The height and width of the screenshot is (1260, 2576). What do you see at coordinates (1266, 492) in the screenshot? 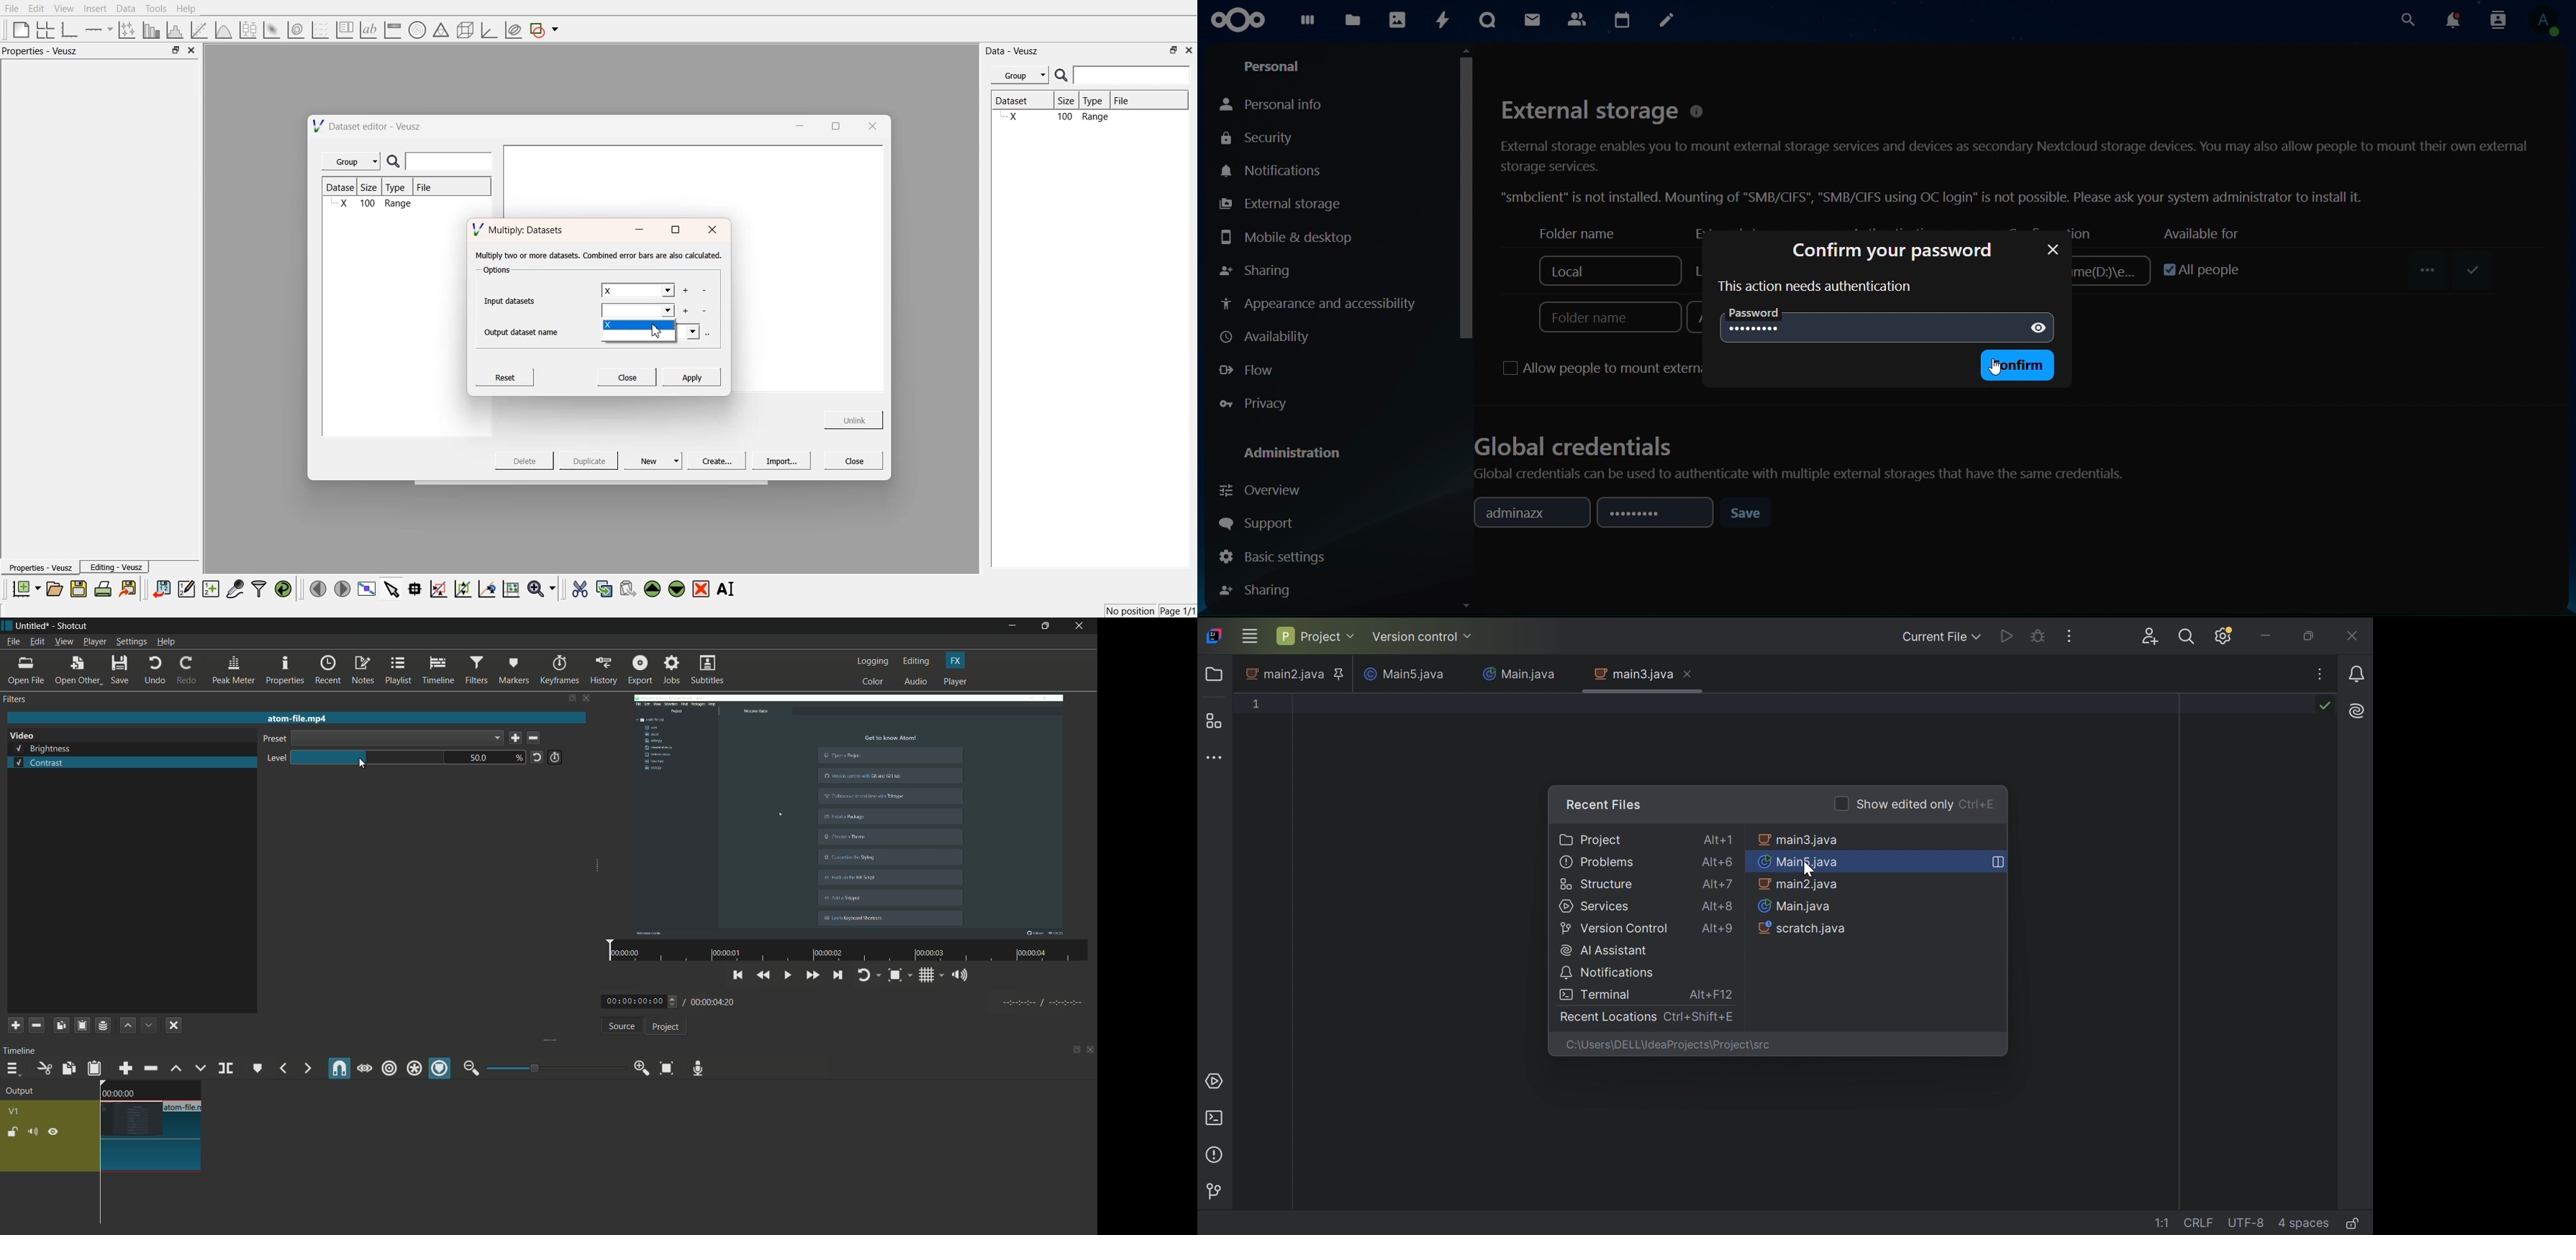
I see `overview` at bounding box center [1266, 492].